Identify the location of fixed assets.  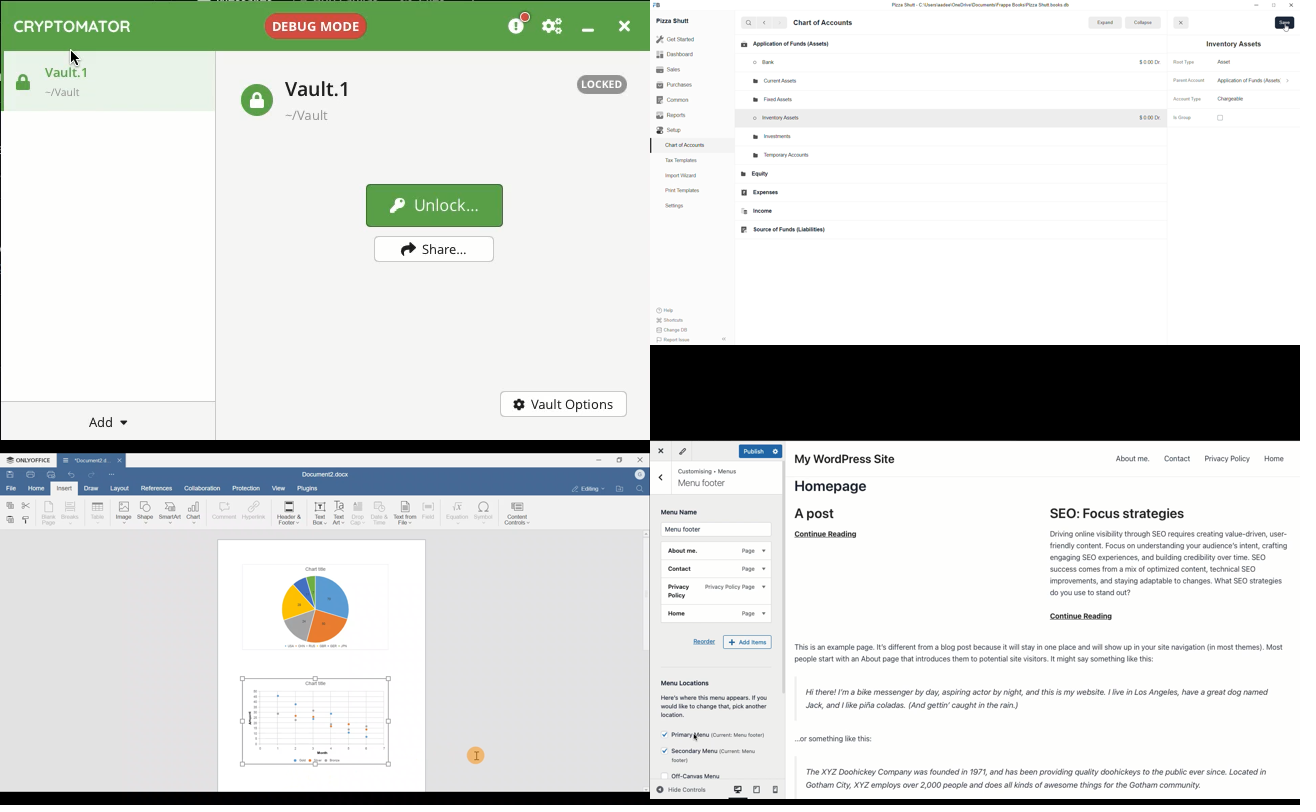
(775, 98).